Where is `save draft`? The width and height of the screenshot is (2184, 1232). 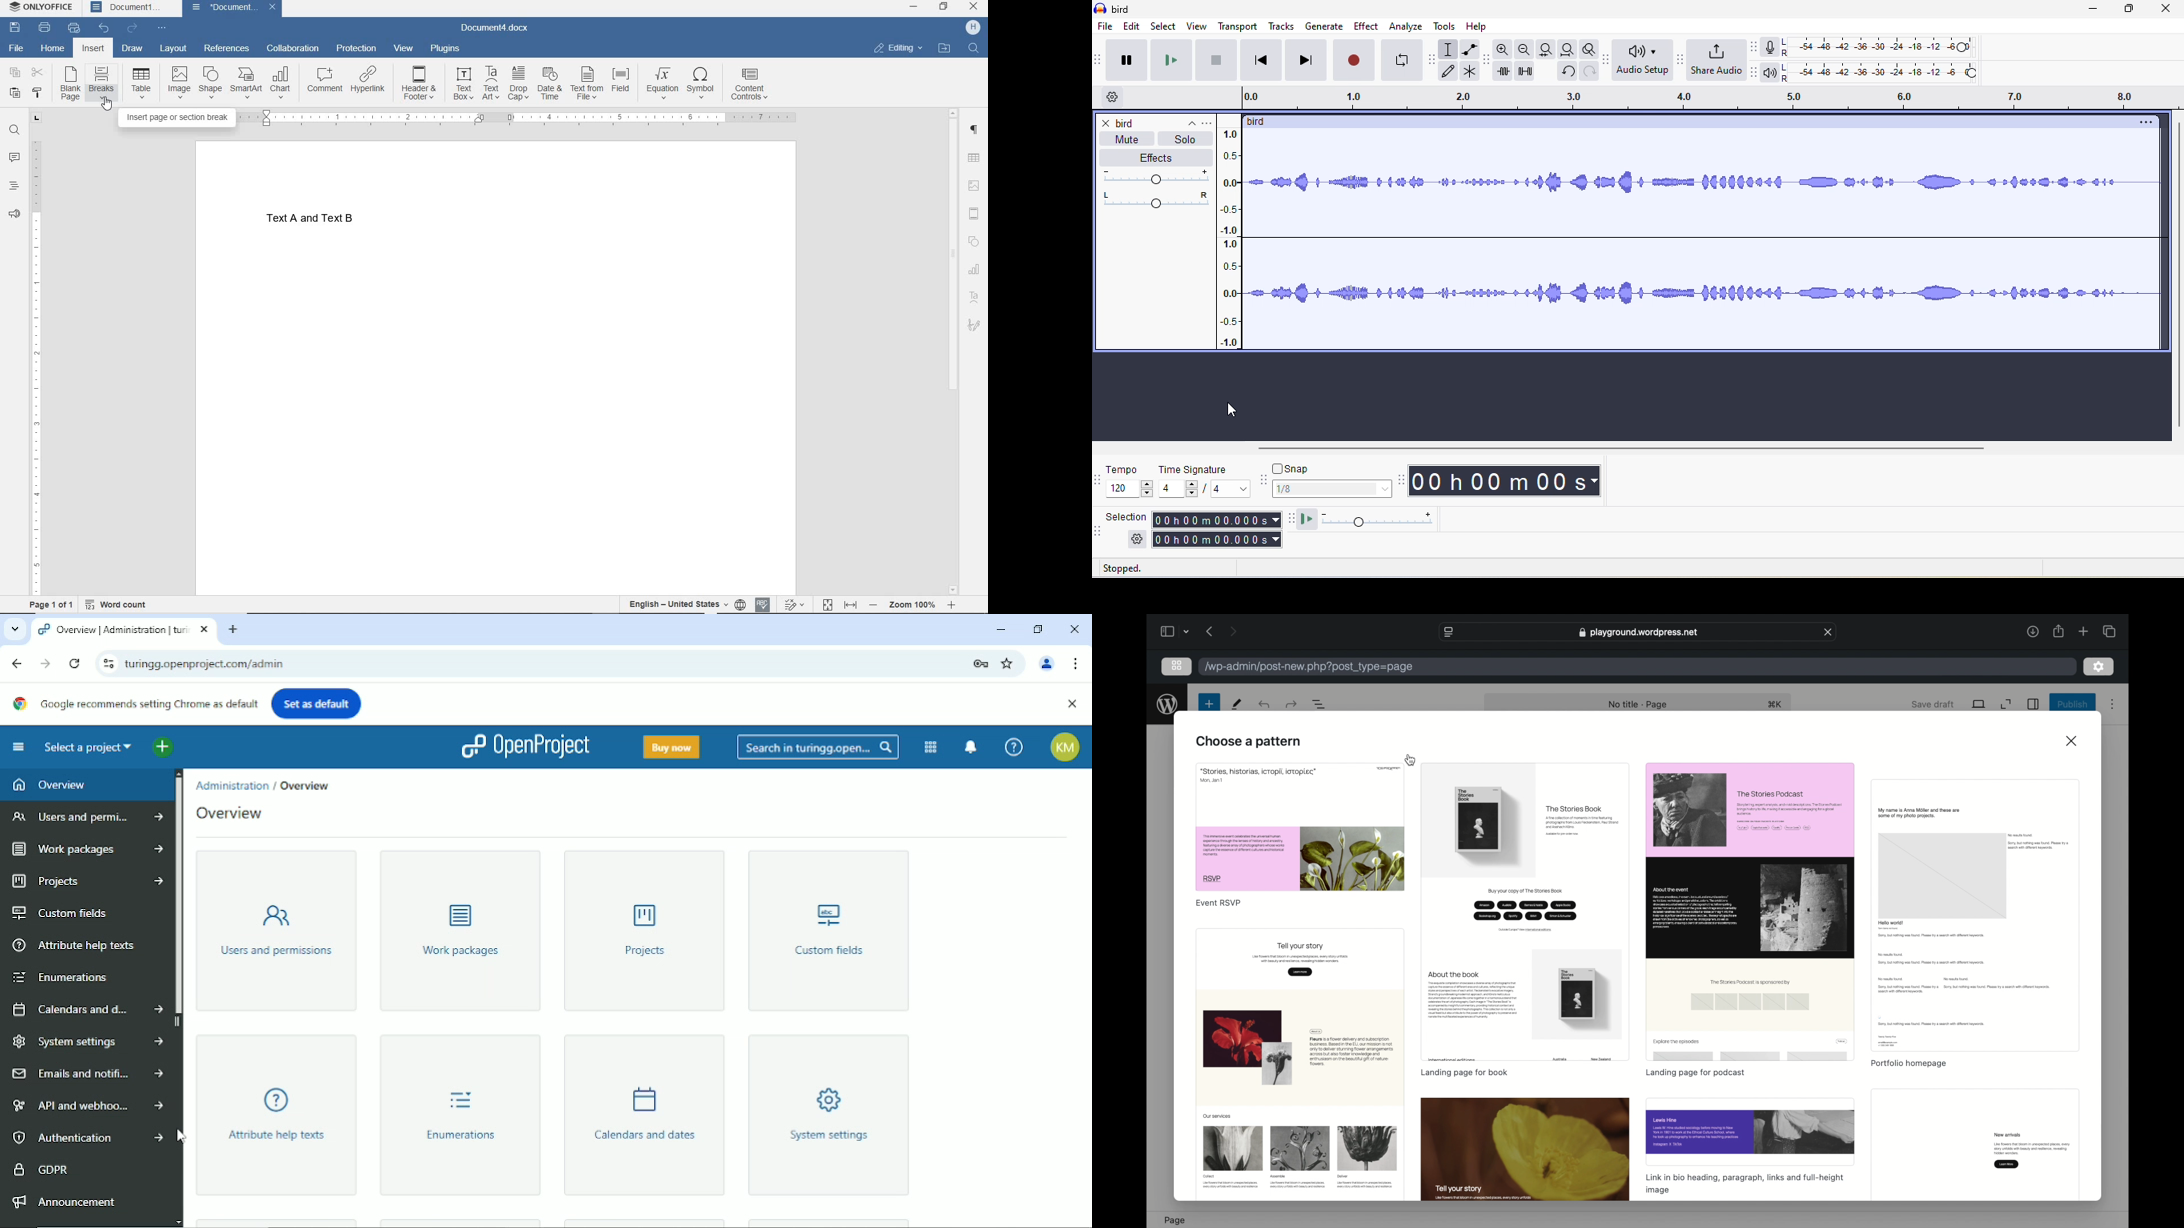
save draft is located at coordinates (1933, 704).